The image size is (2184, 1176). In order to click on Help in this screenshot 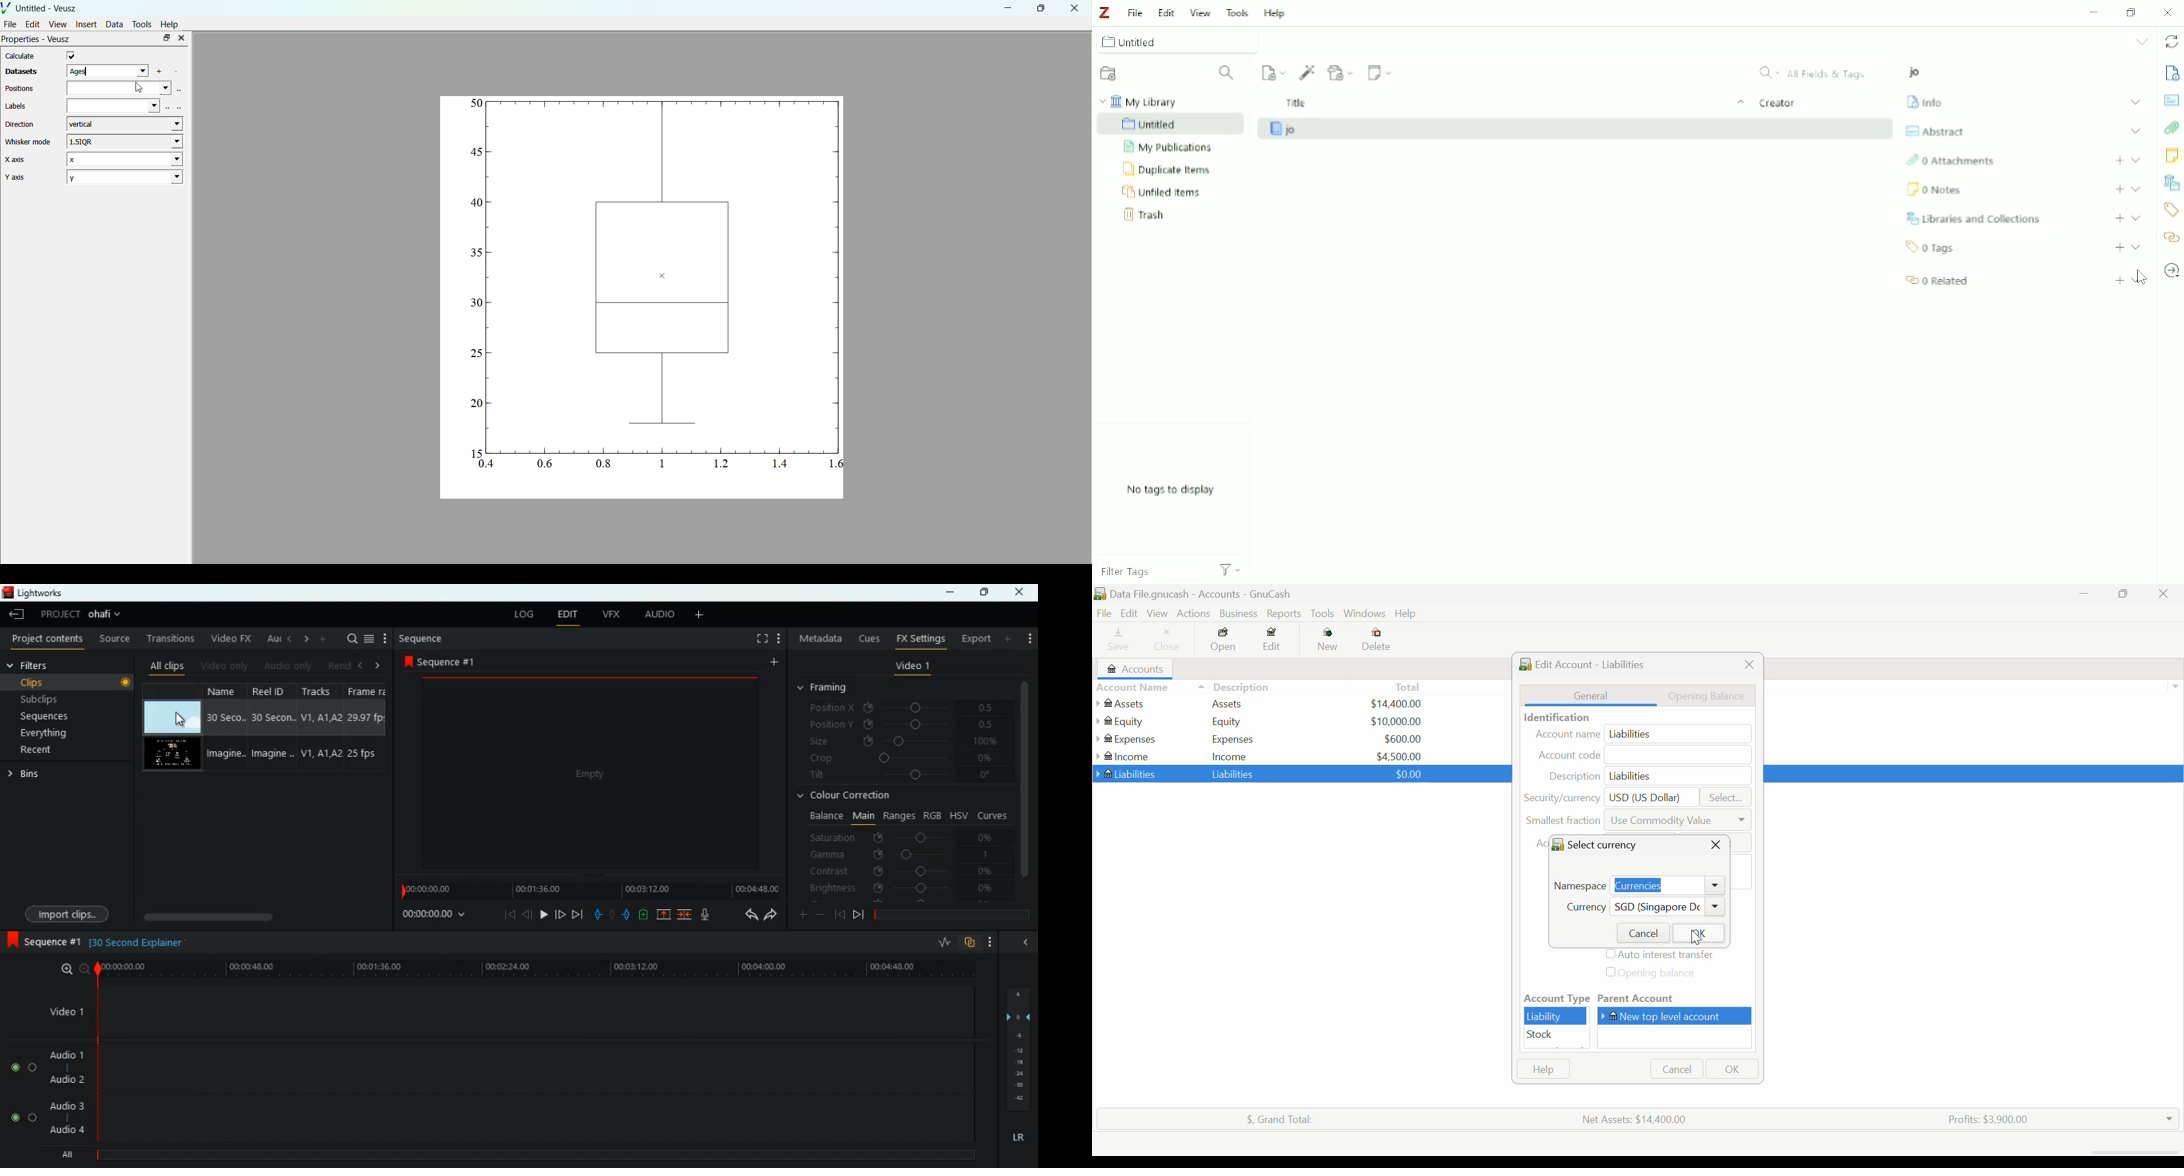, I will do `click(1276, 13)`.